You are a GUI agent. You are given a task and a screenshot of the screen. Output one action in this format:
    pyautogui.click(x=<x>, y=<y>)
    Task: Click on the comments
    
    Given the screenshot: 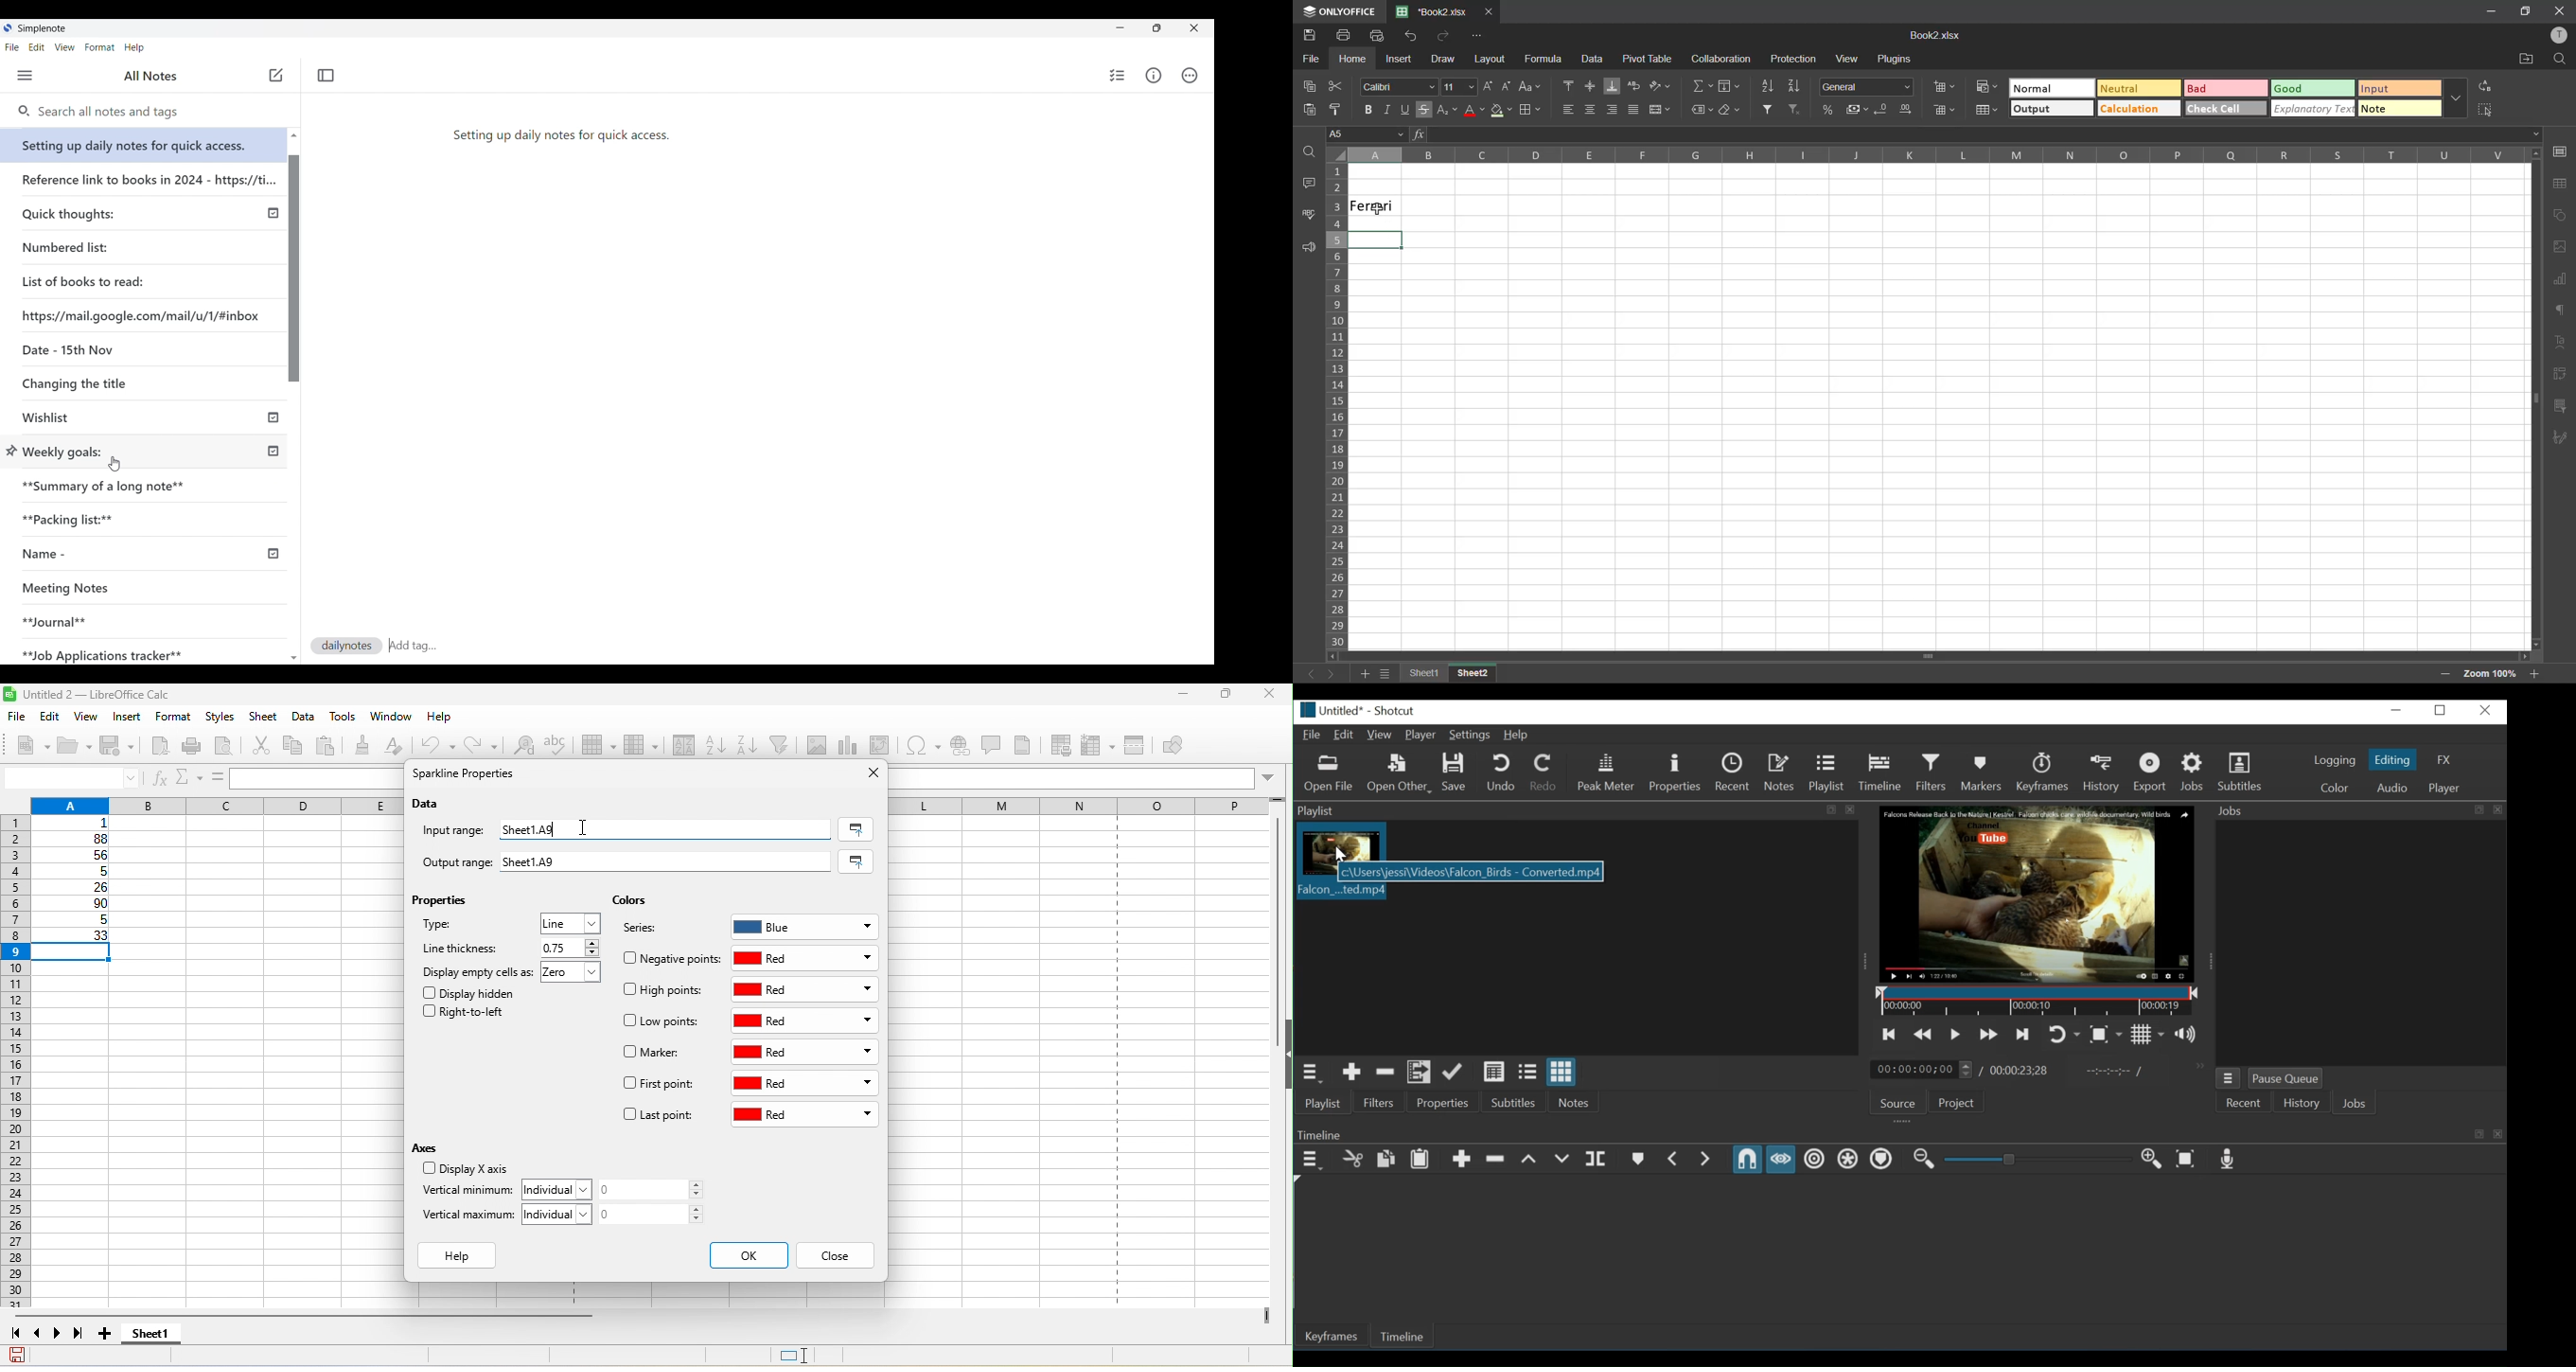 What is the action you would take?
    pyautogui.click(x=1309, y=186)
    